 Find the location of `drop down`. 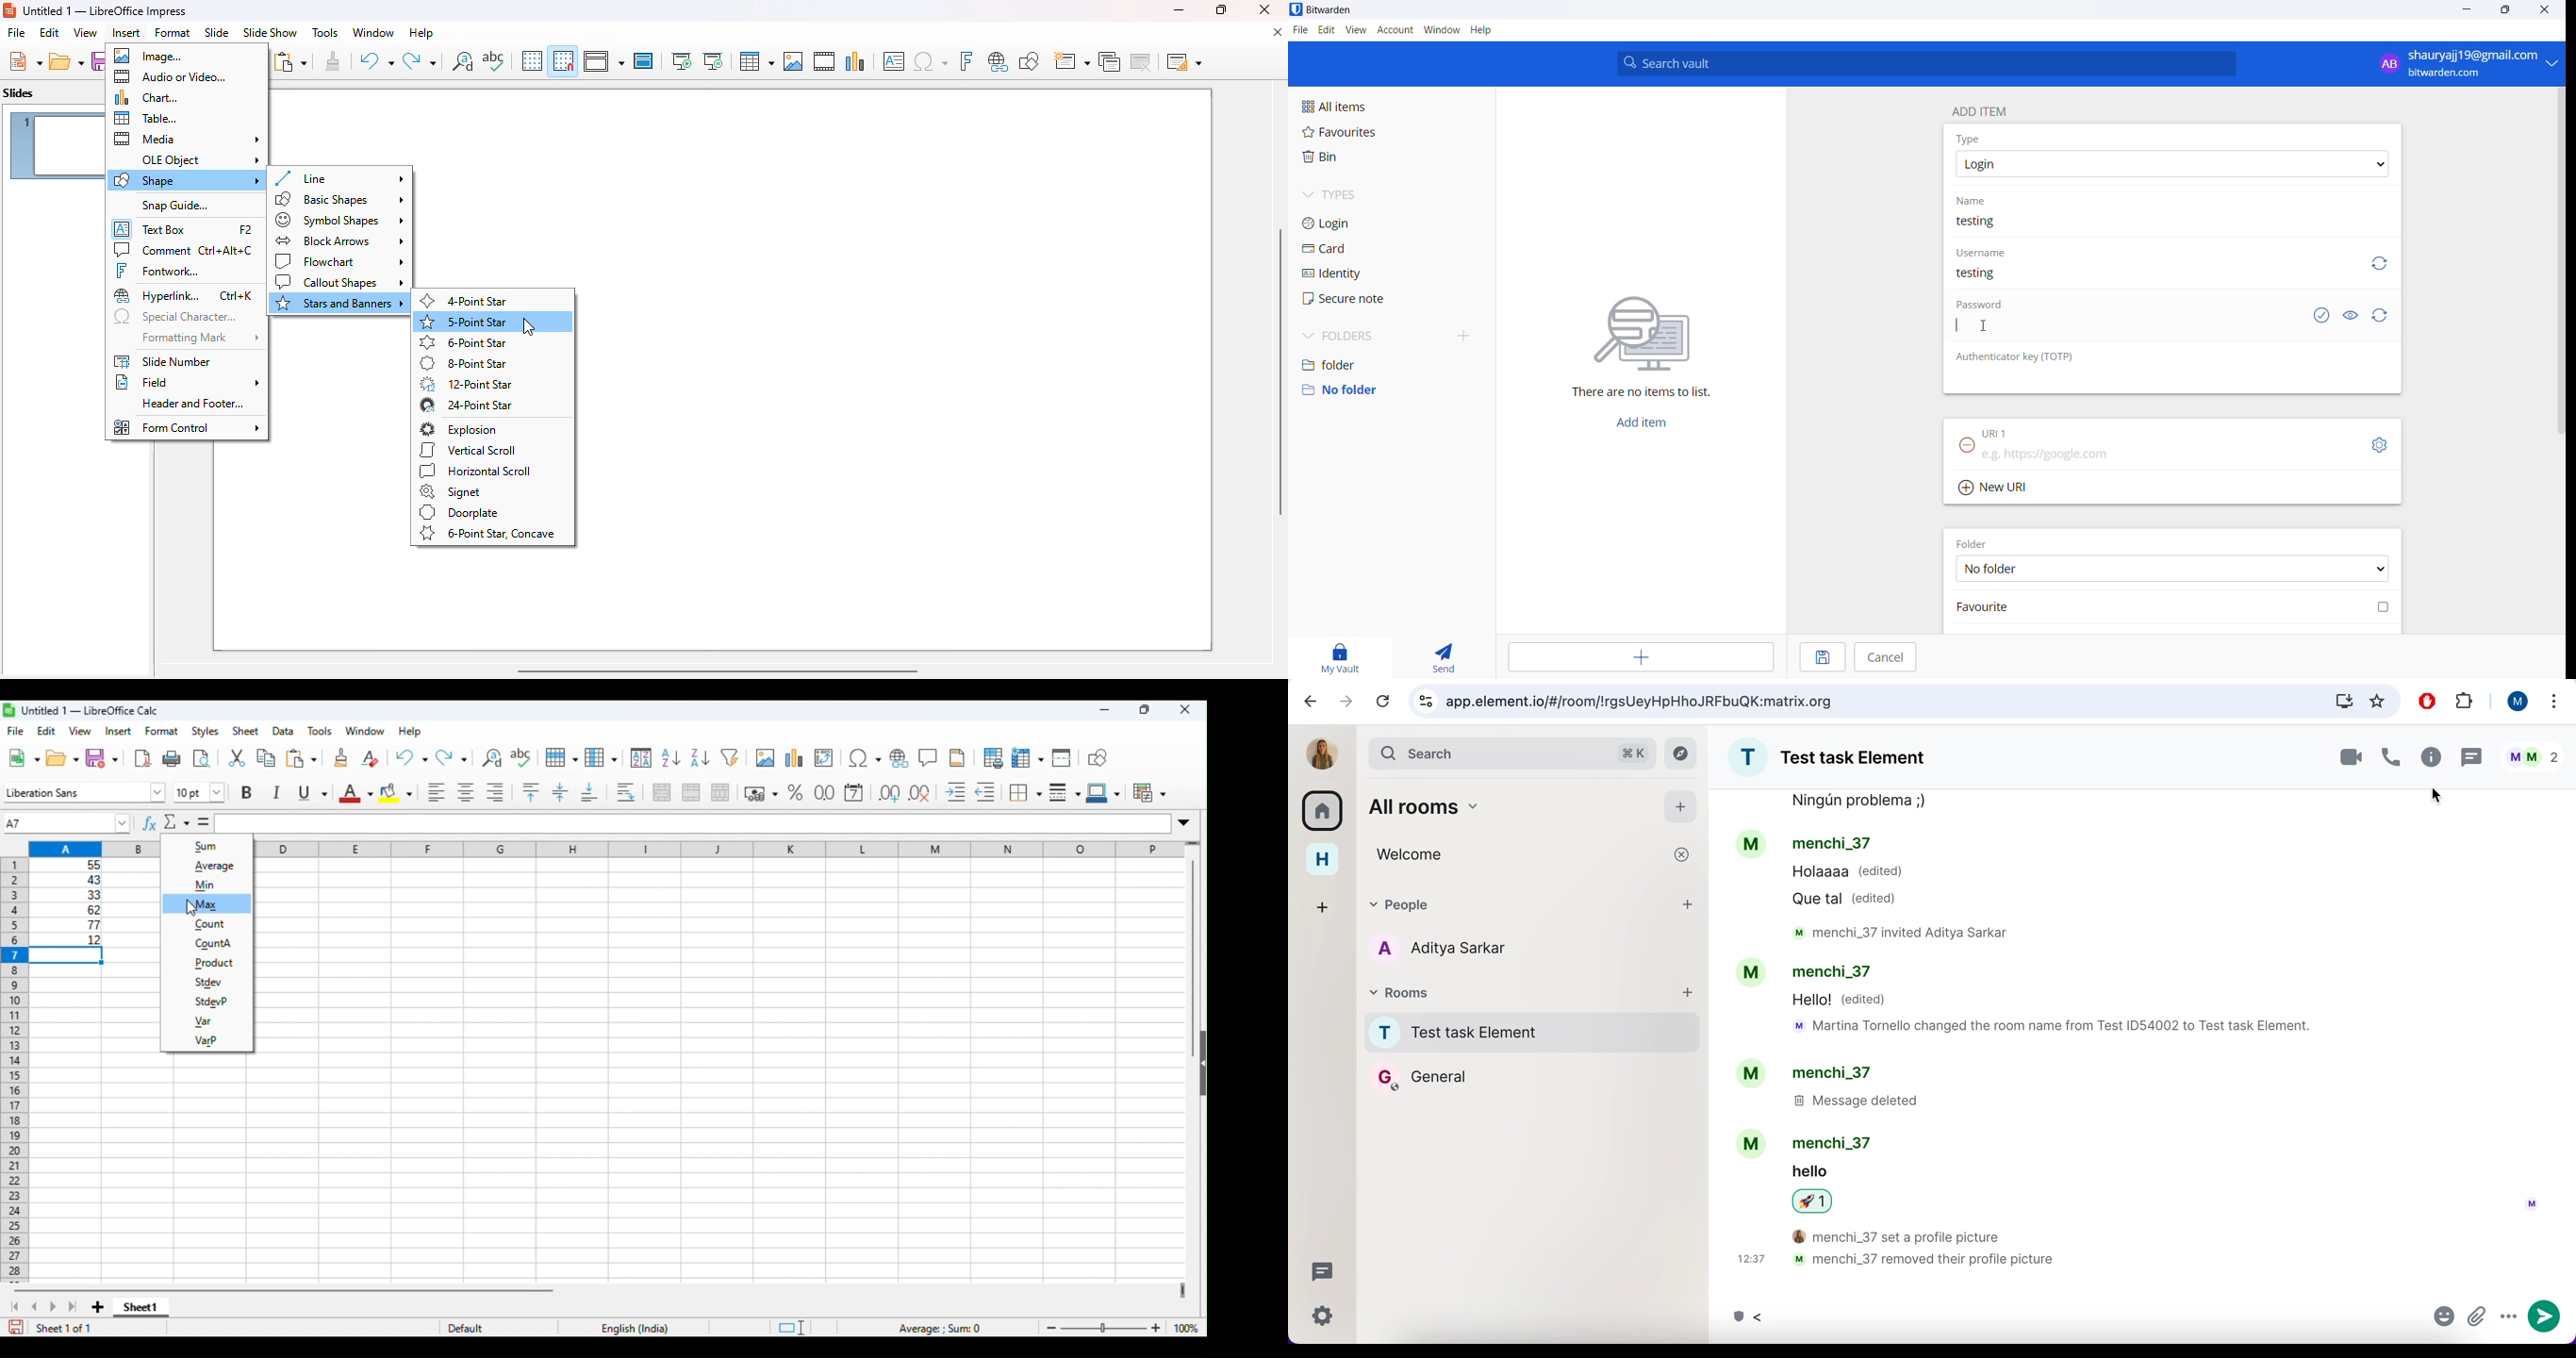

drop down is located at coordinates (123, 824).